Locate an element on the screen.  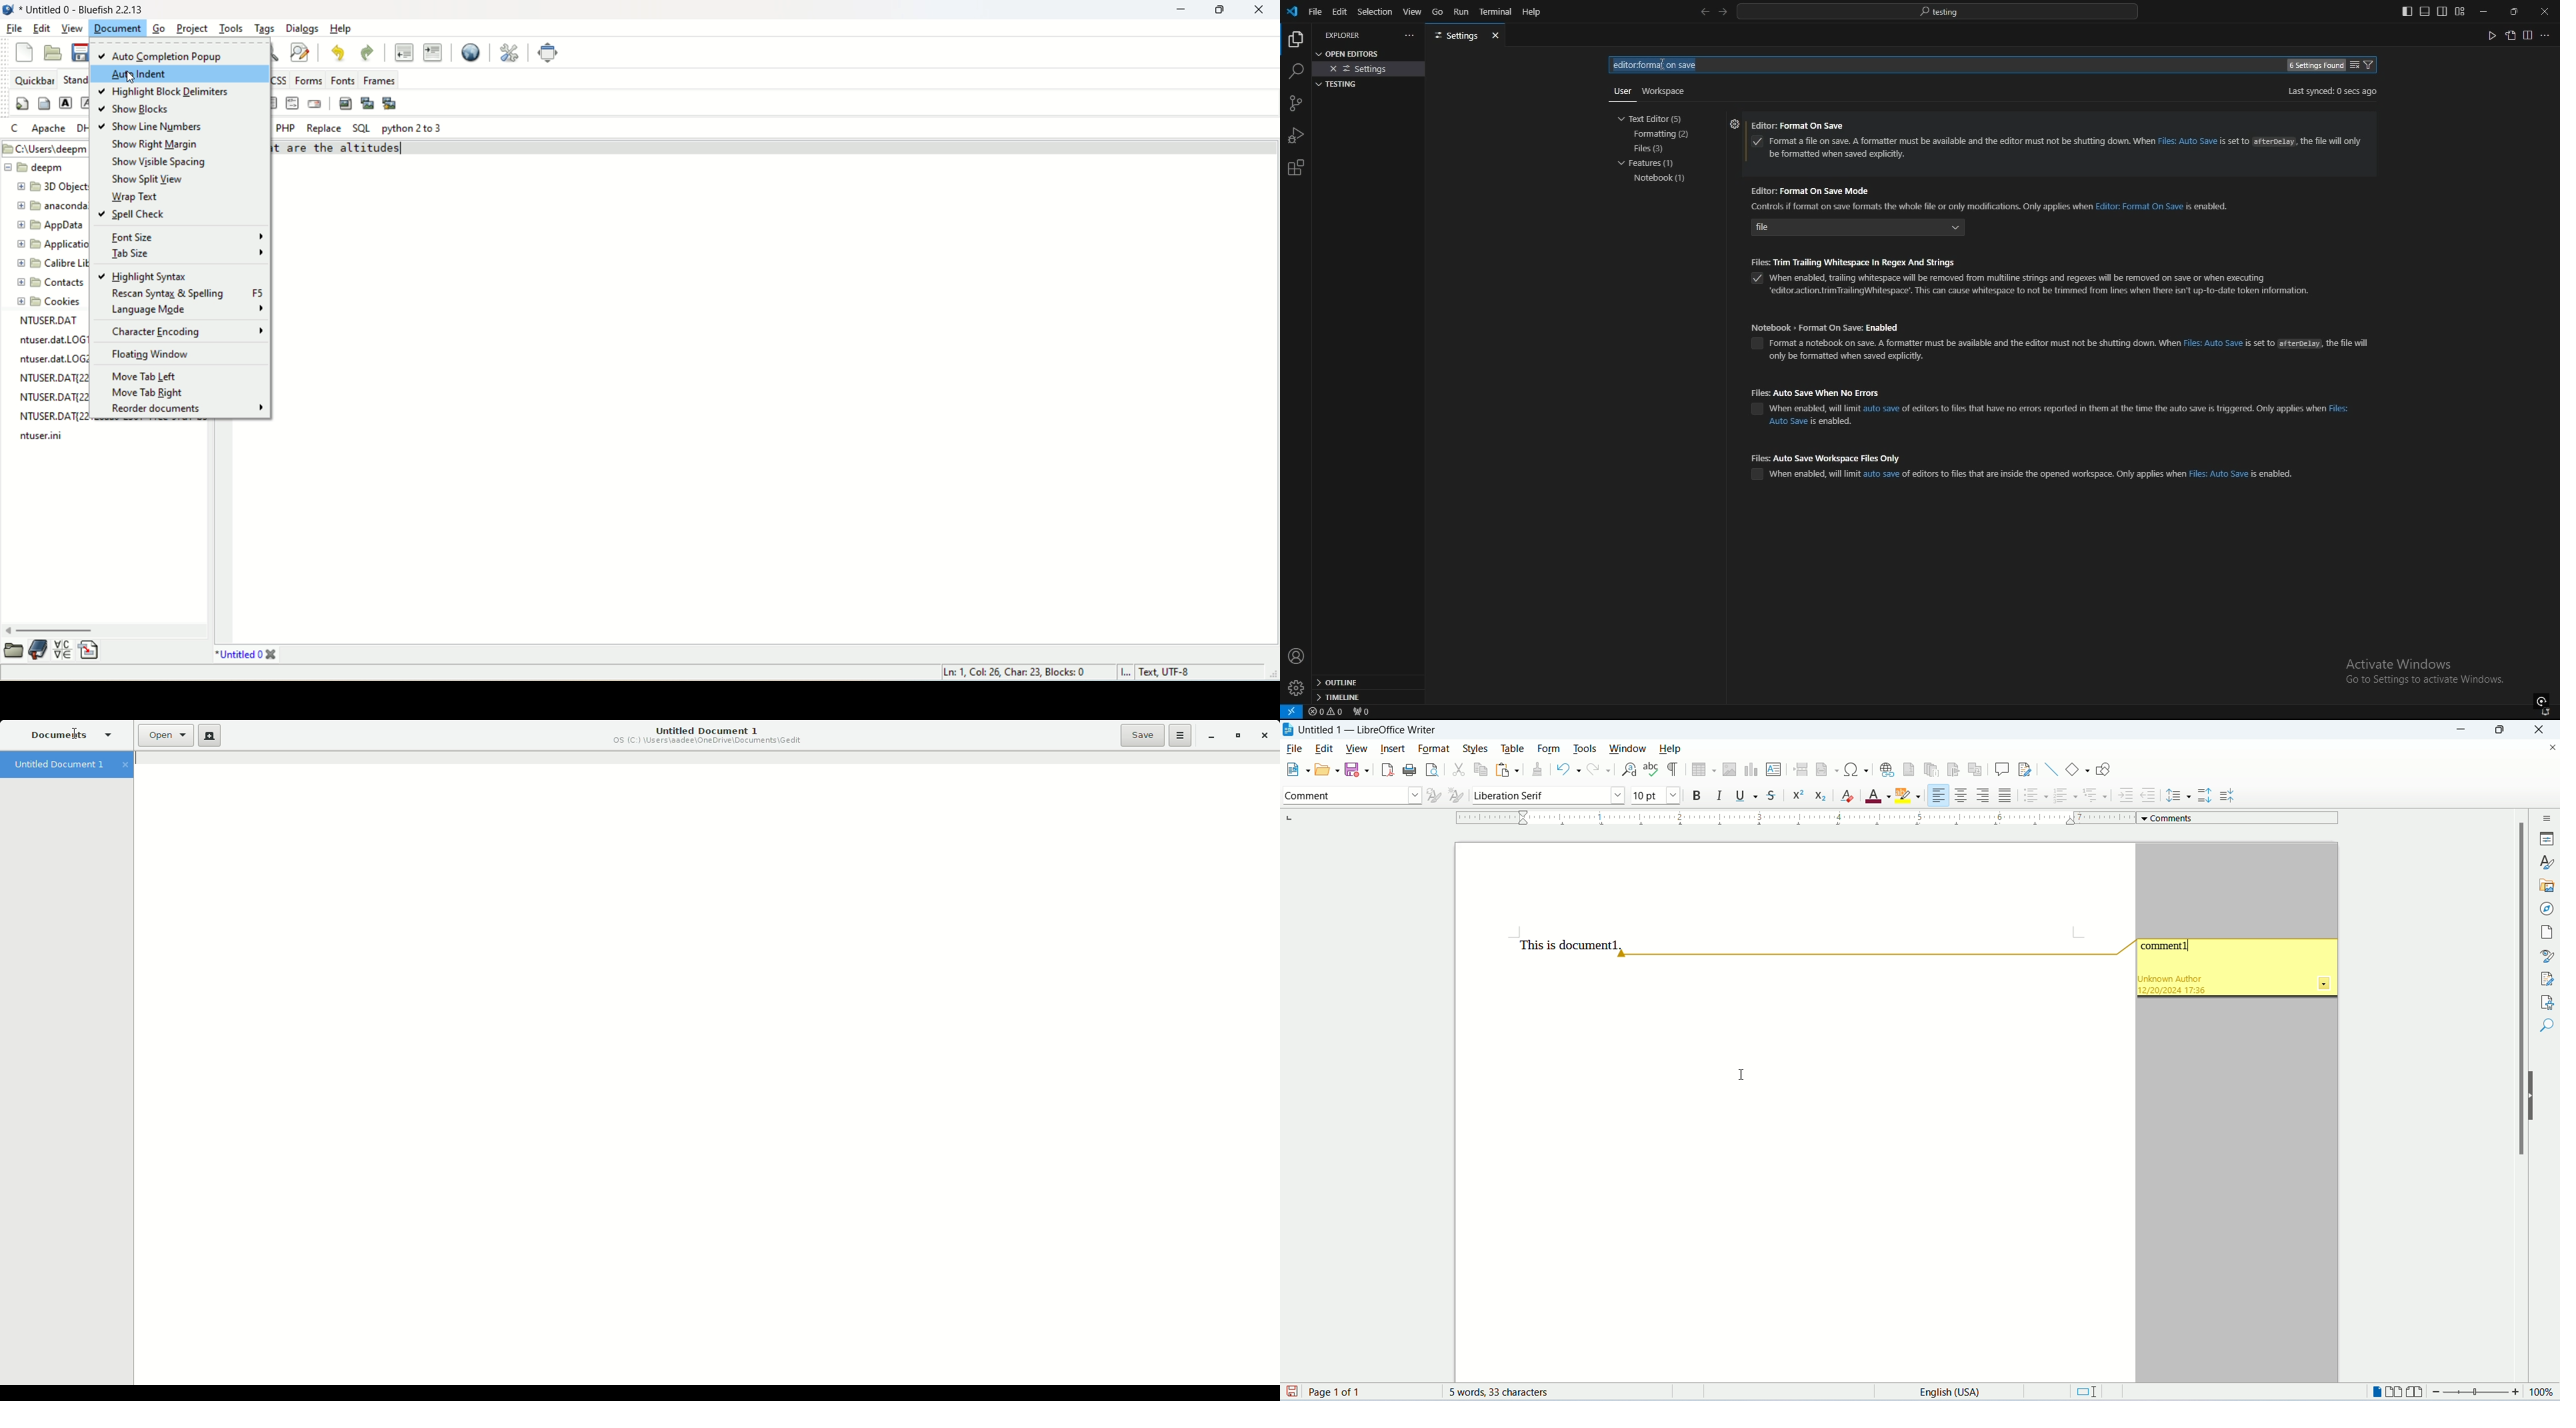
document is located at coordinates (119, 28).